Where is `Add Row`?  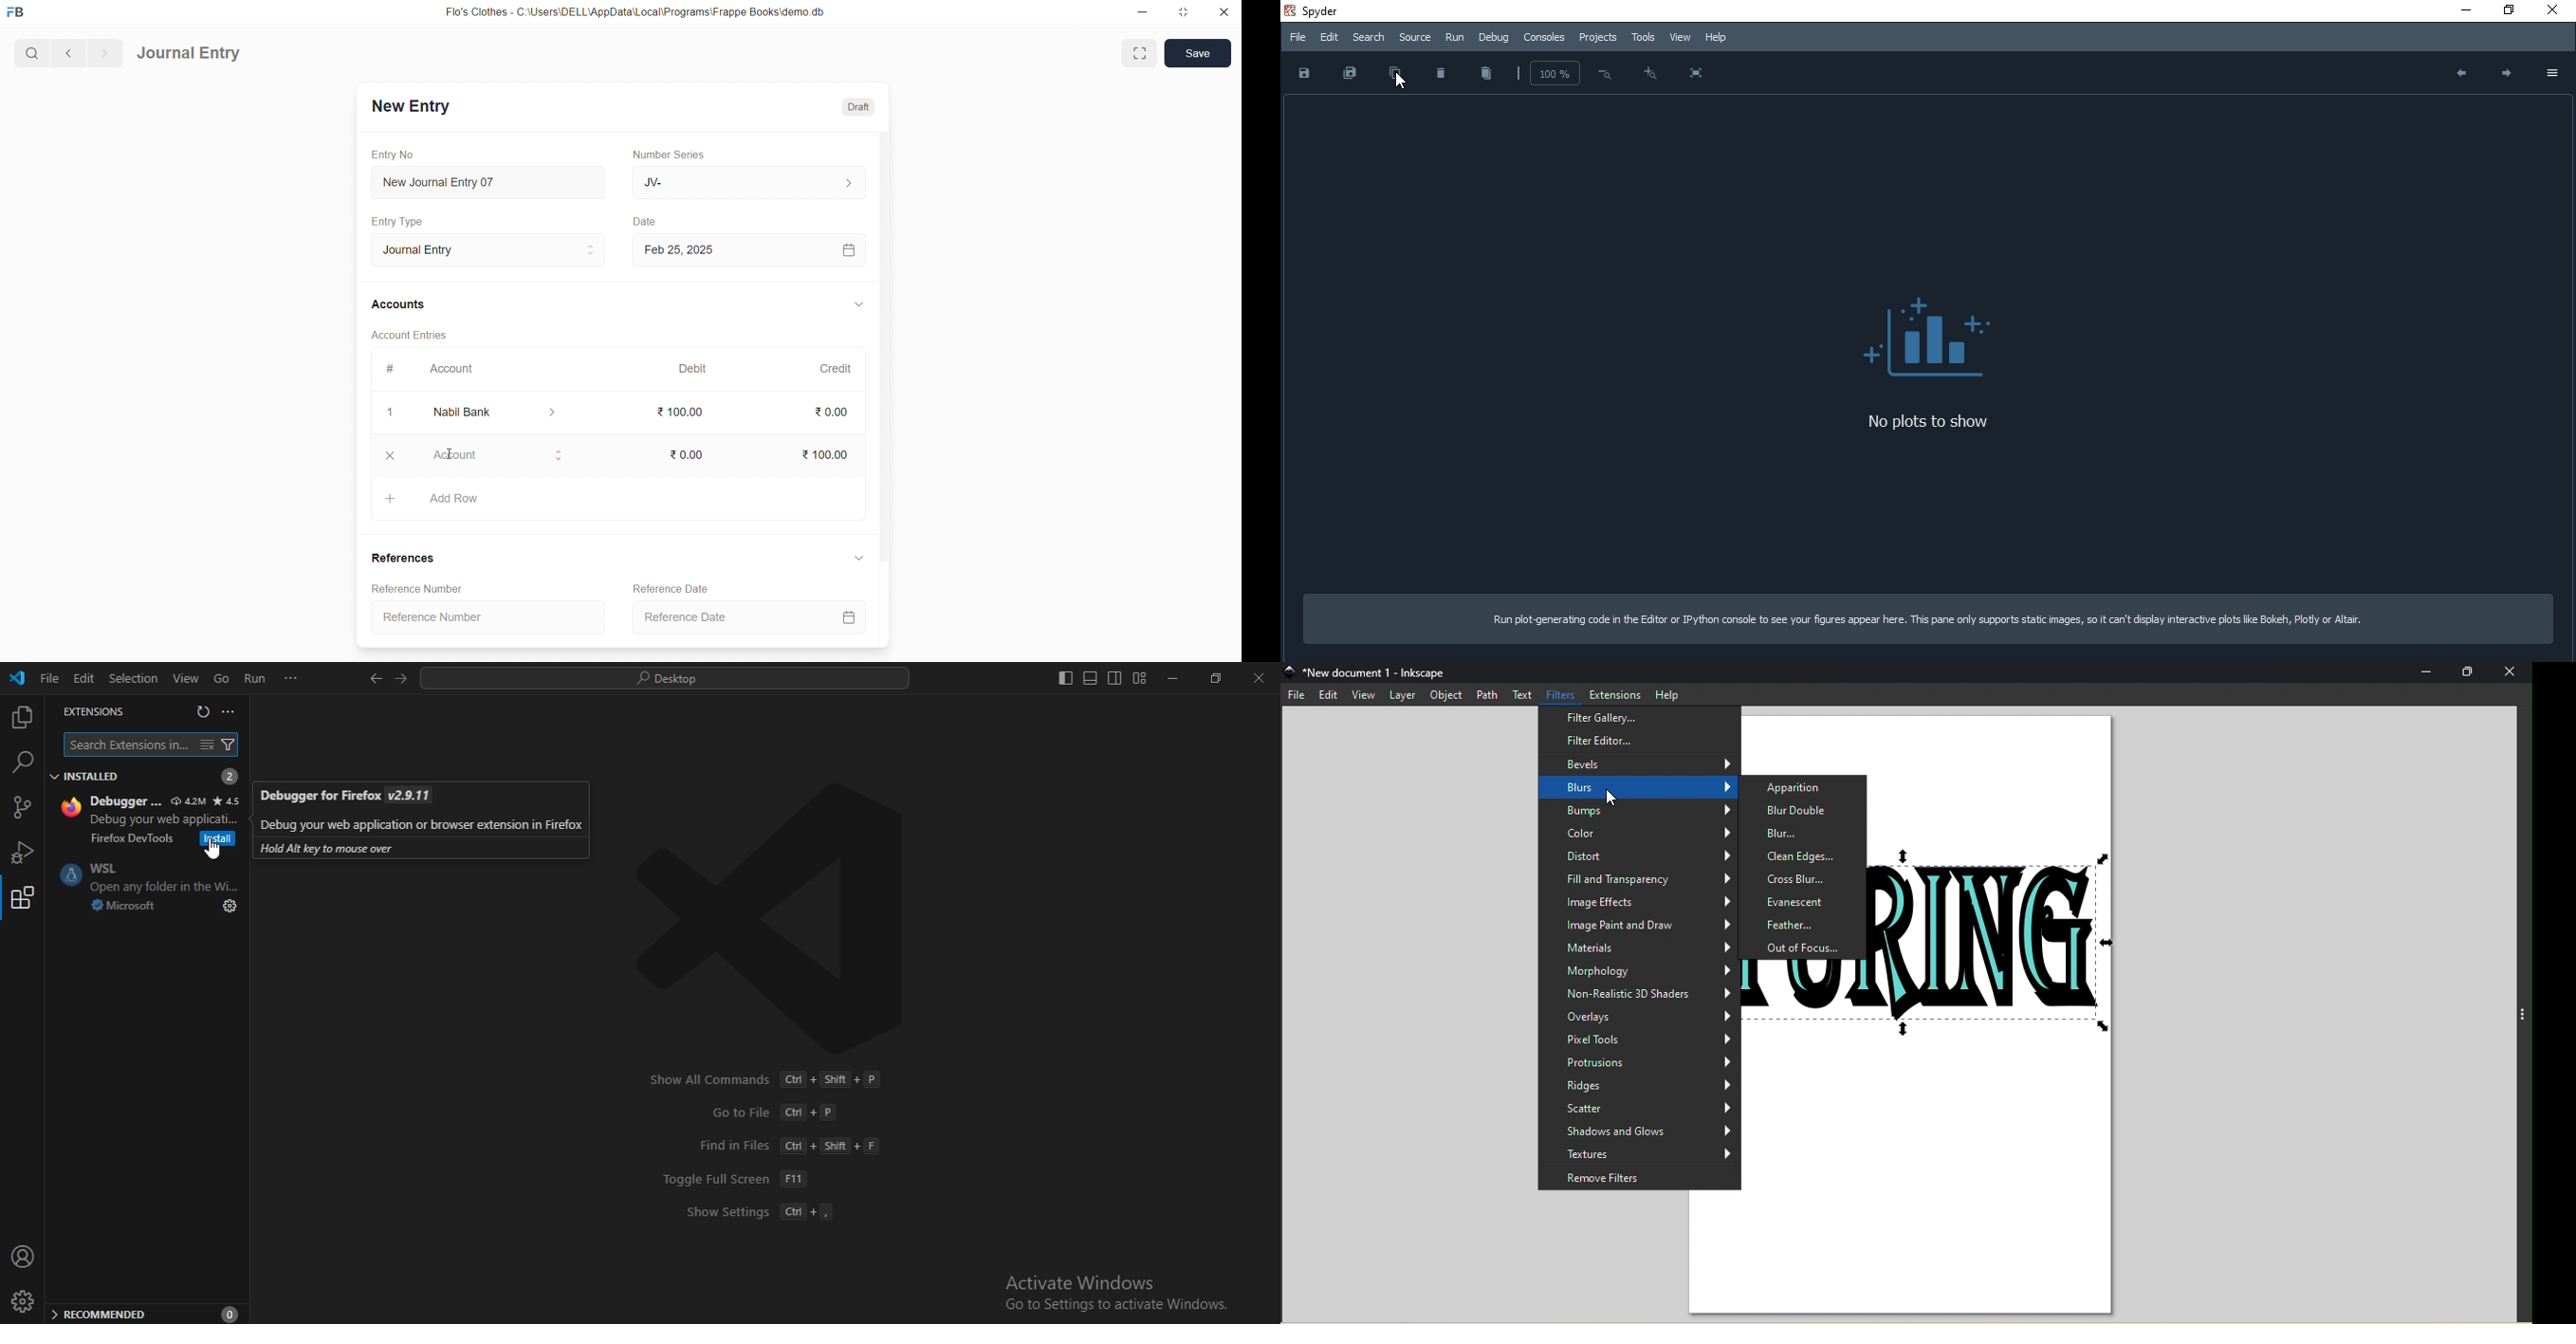 Add Row is located at coordinates (622, 497).